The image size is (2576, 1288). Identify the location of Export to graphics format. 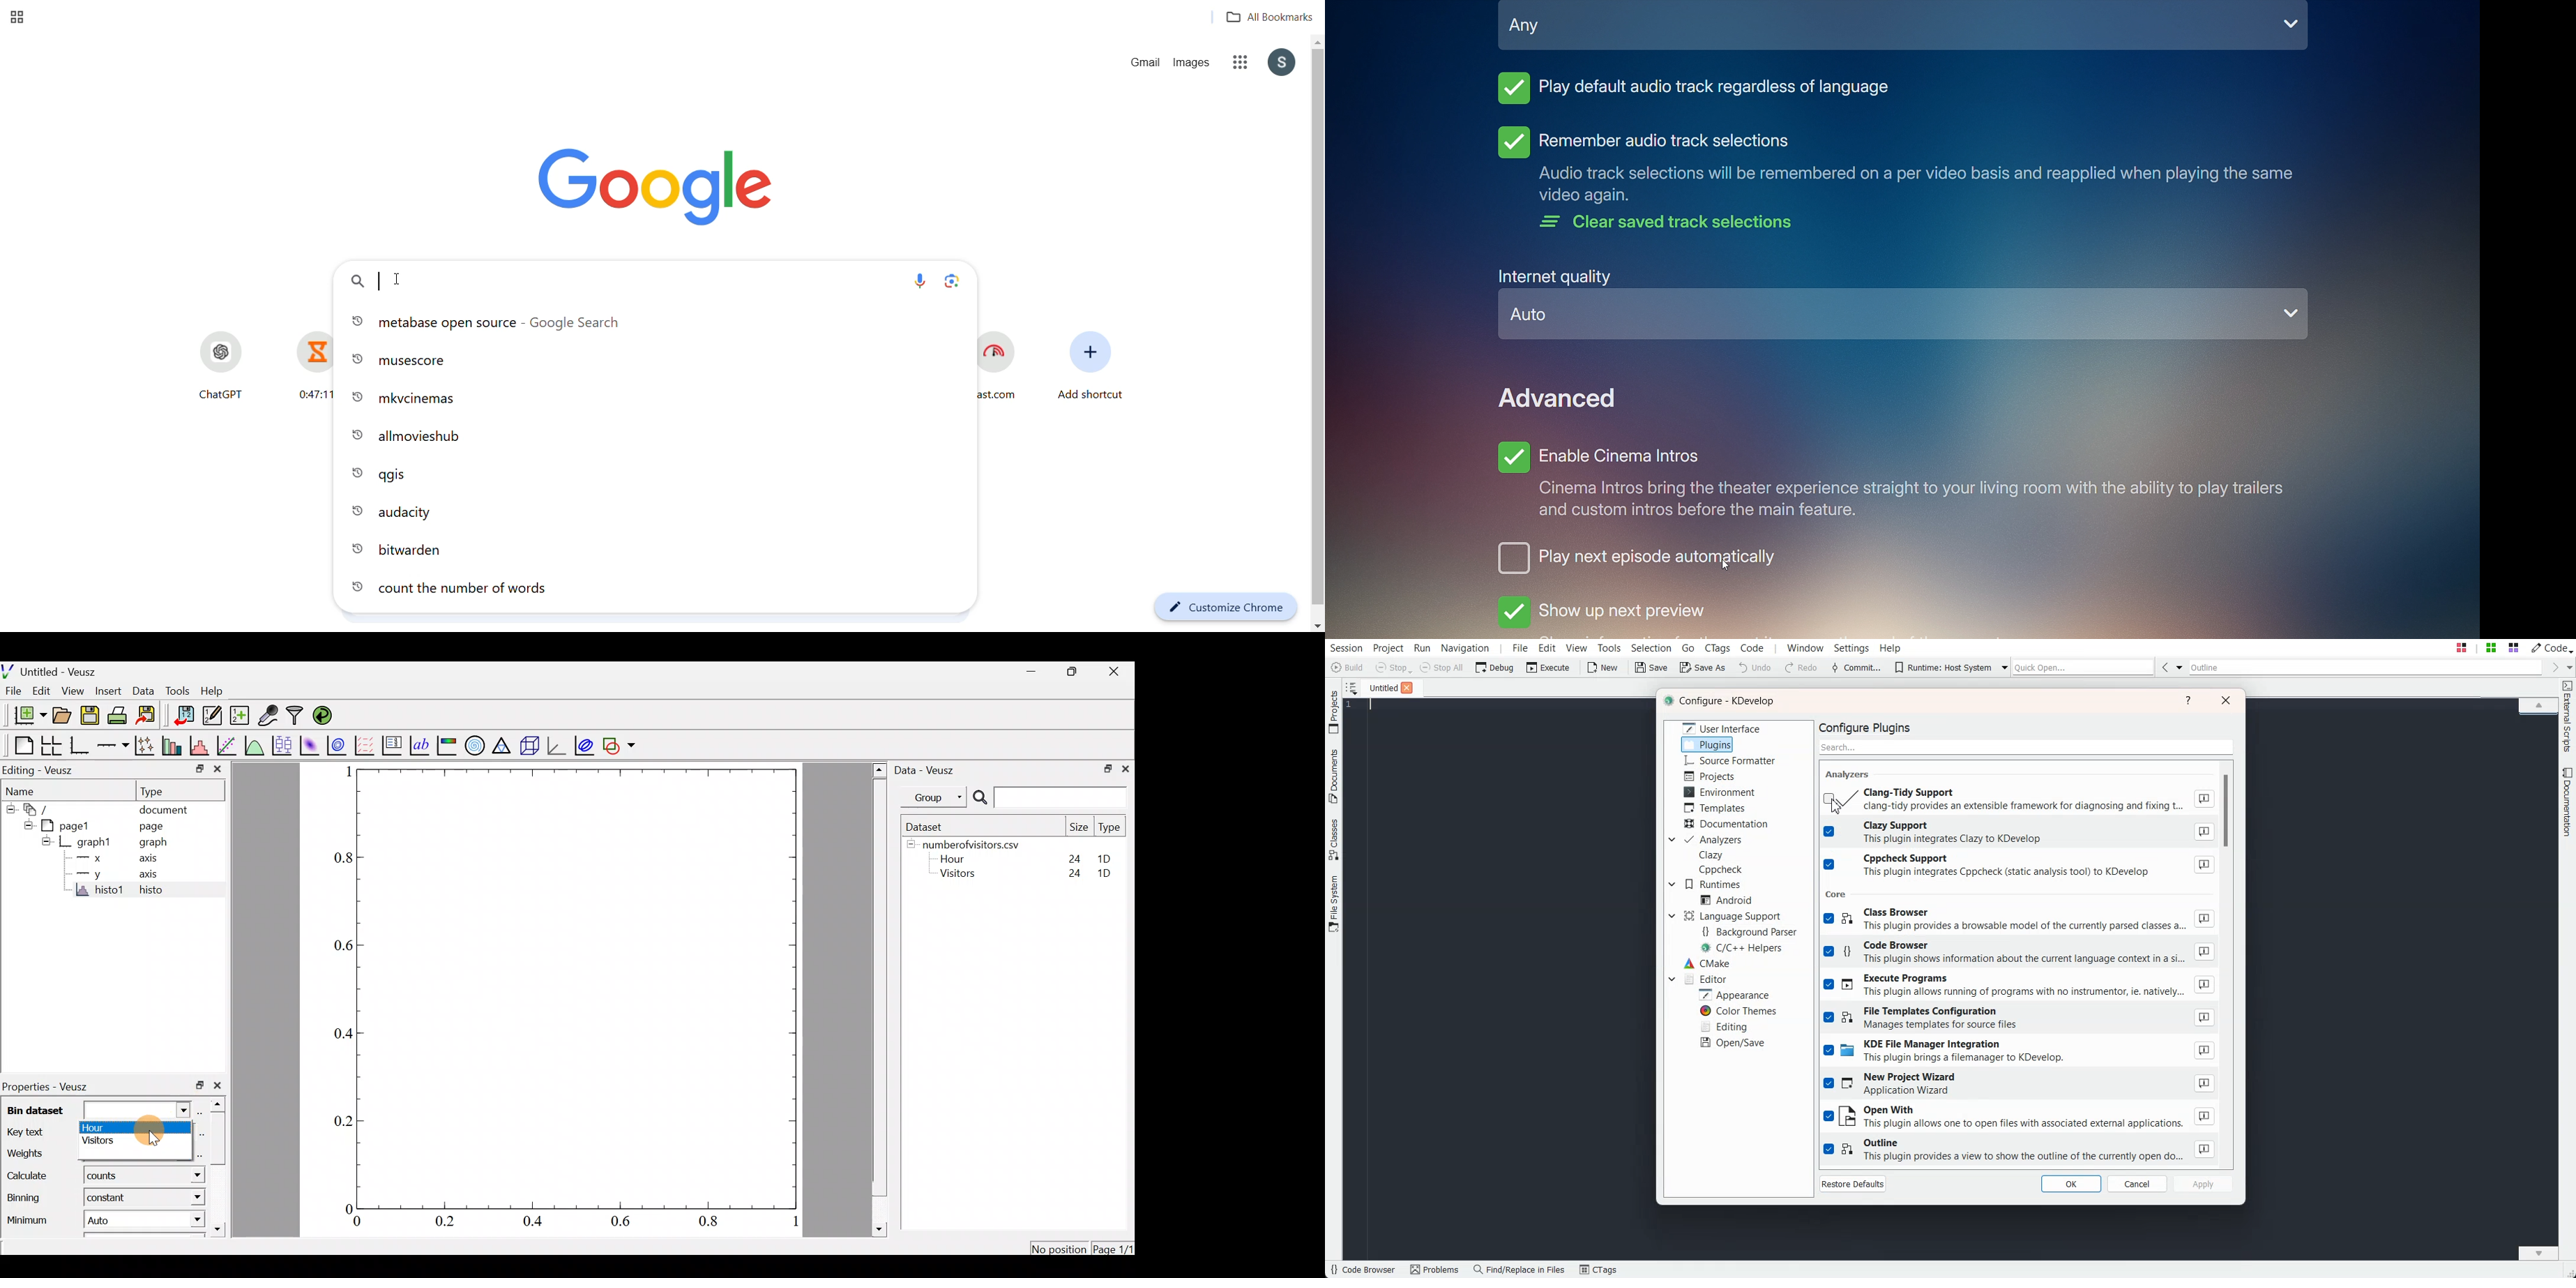
(150, 716).